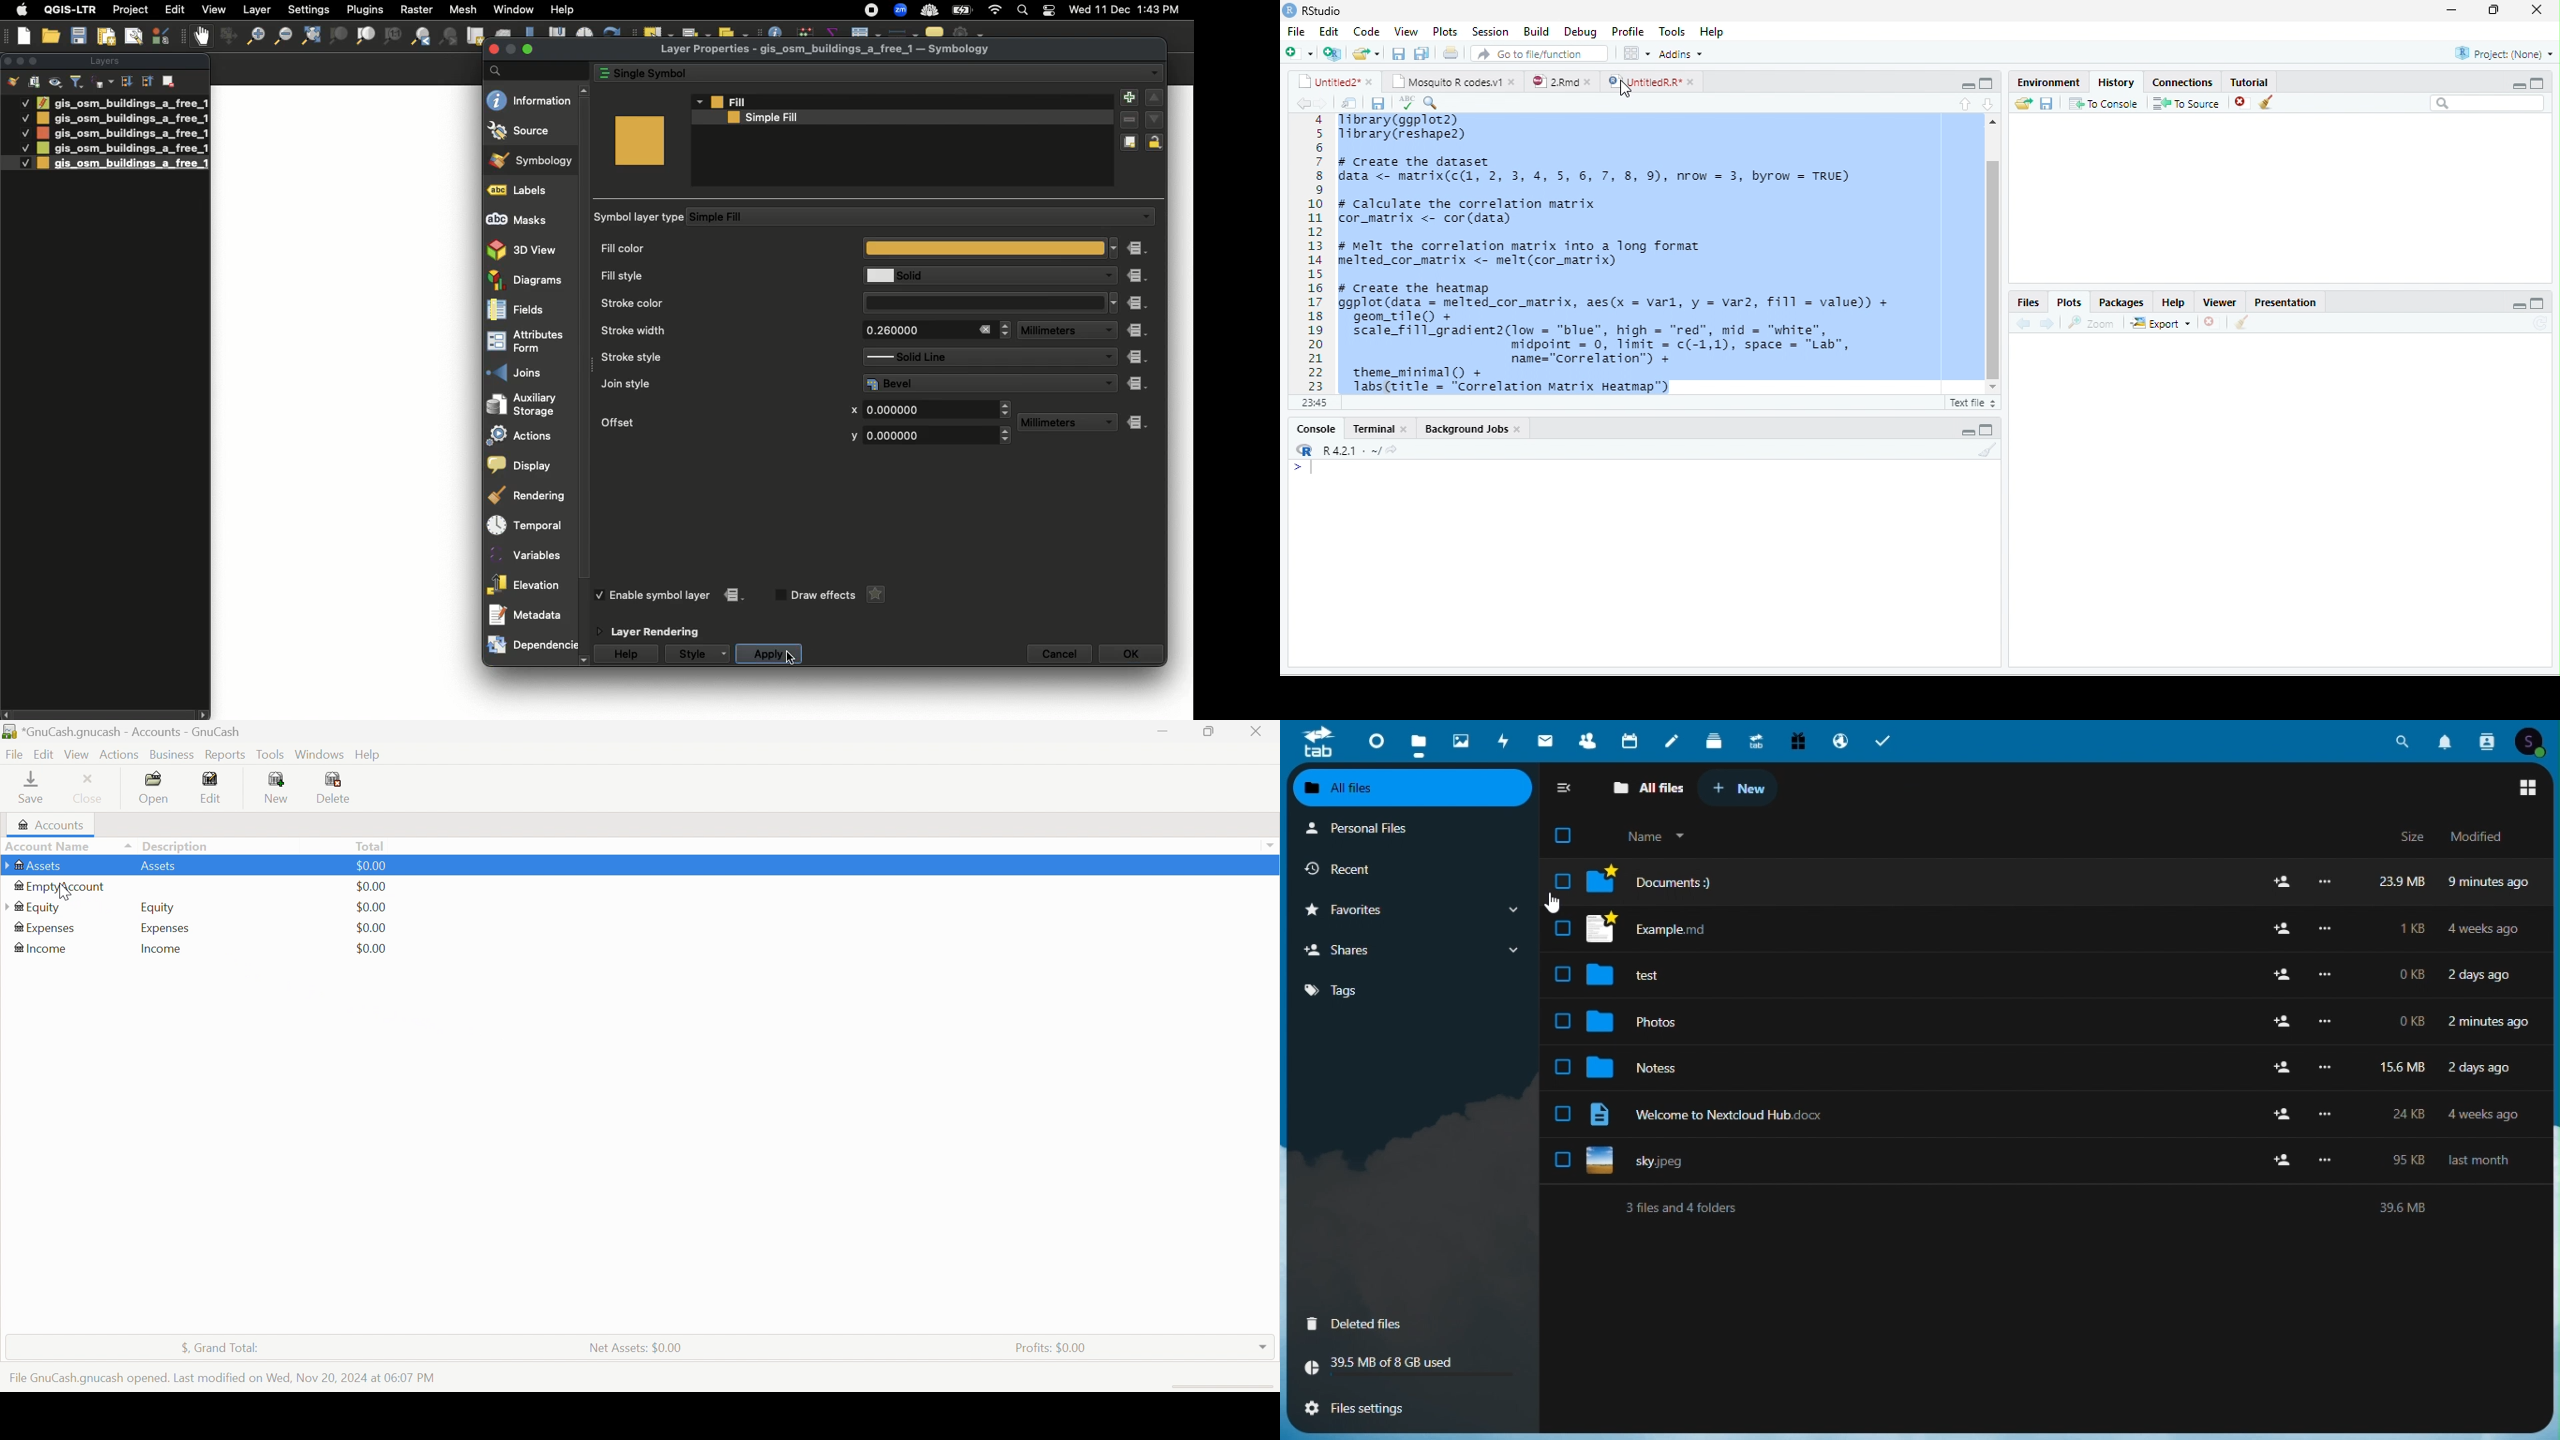  What do you see at coordinates (1296, 31) in the screenshot?
I see `file` at bounding box center [1296, 31].